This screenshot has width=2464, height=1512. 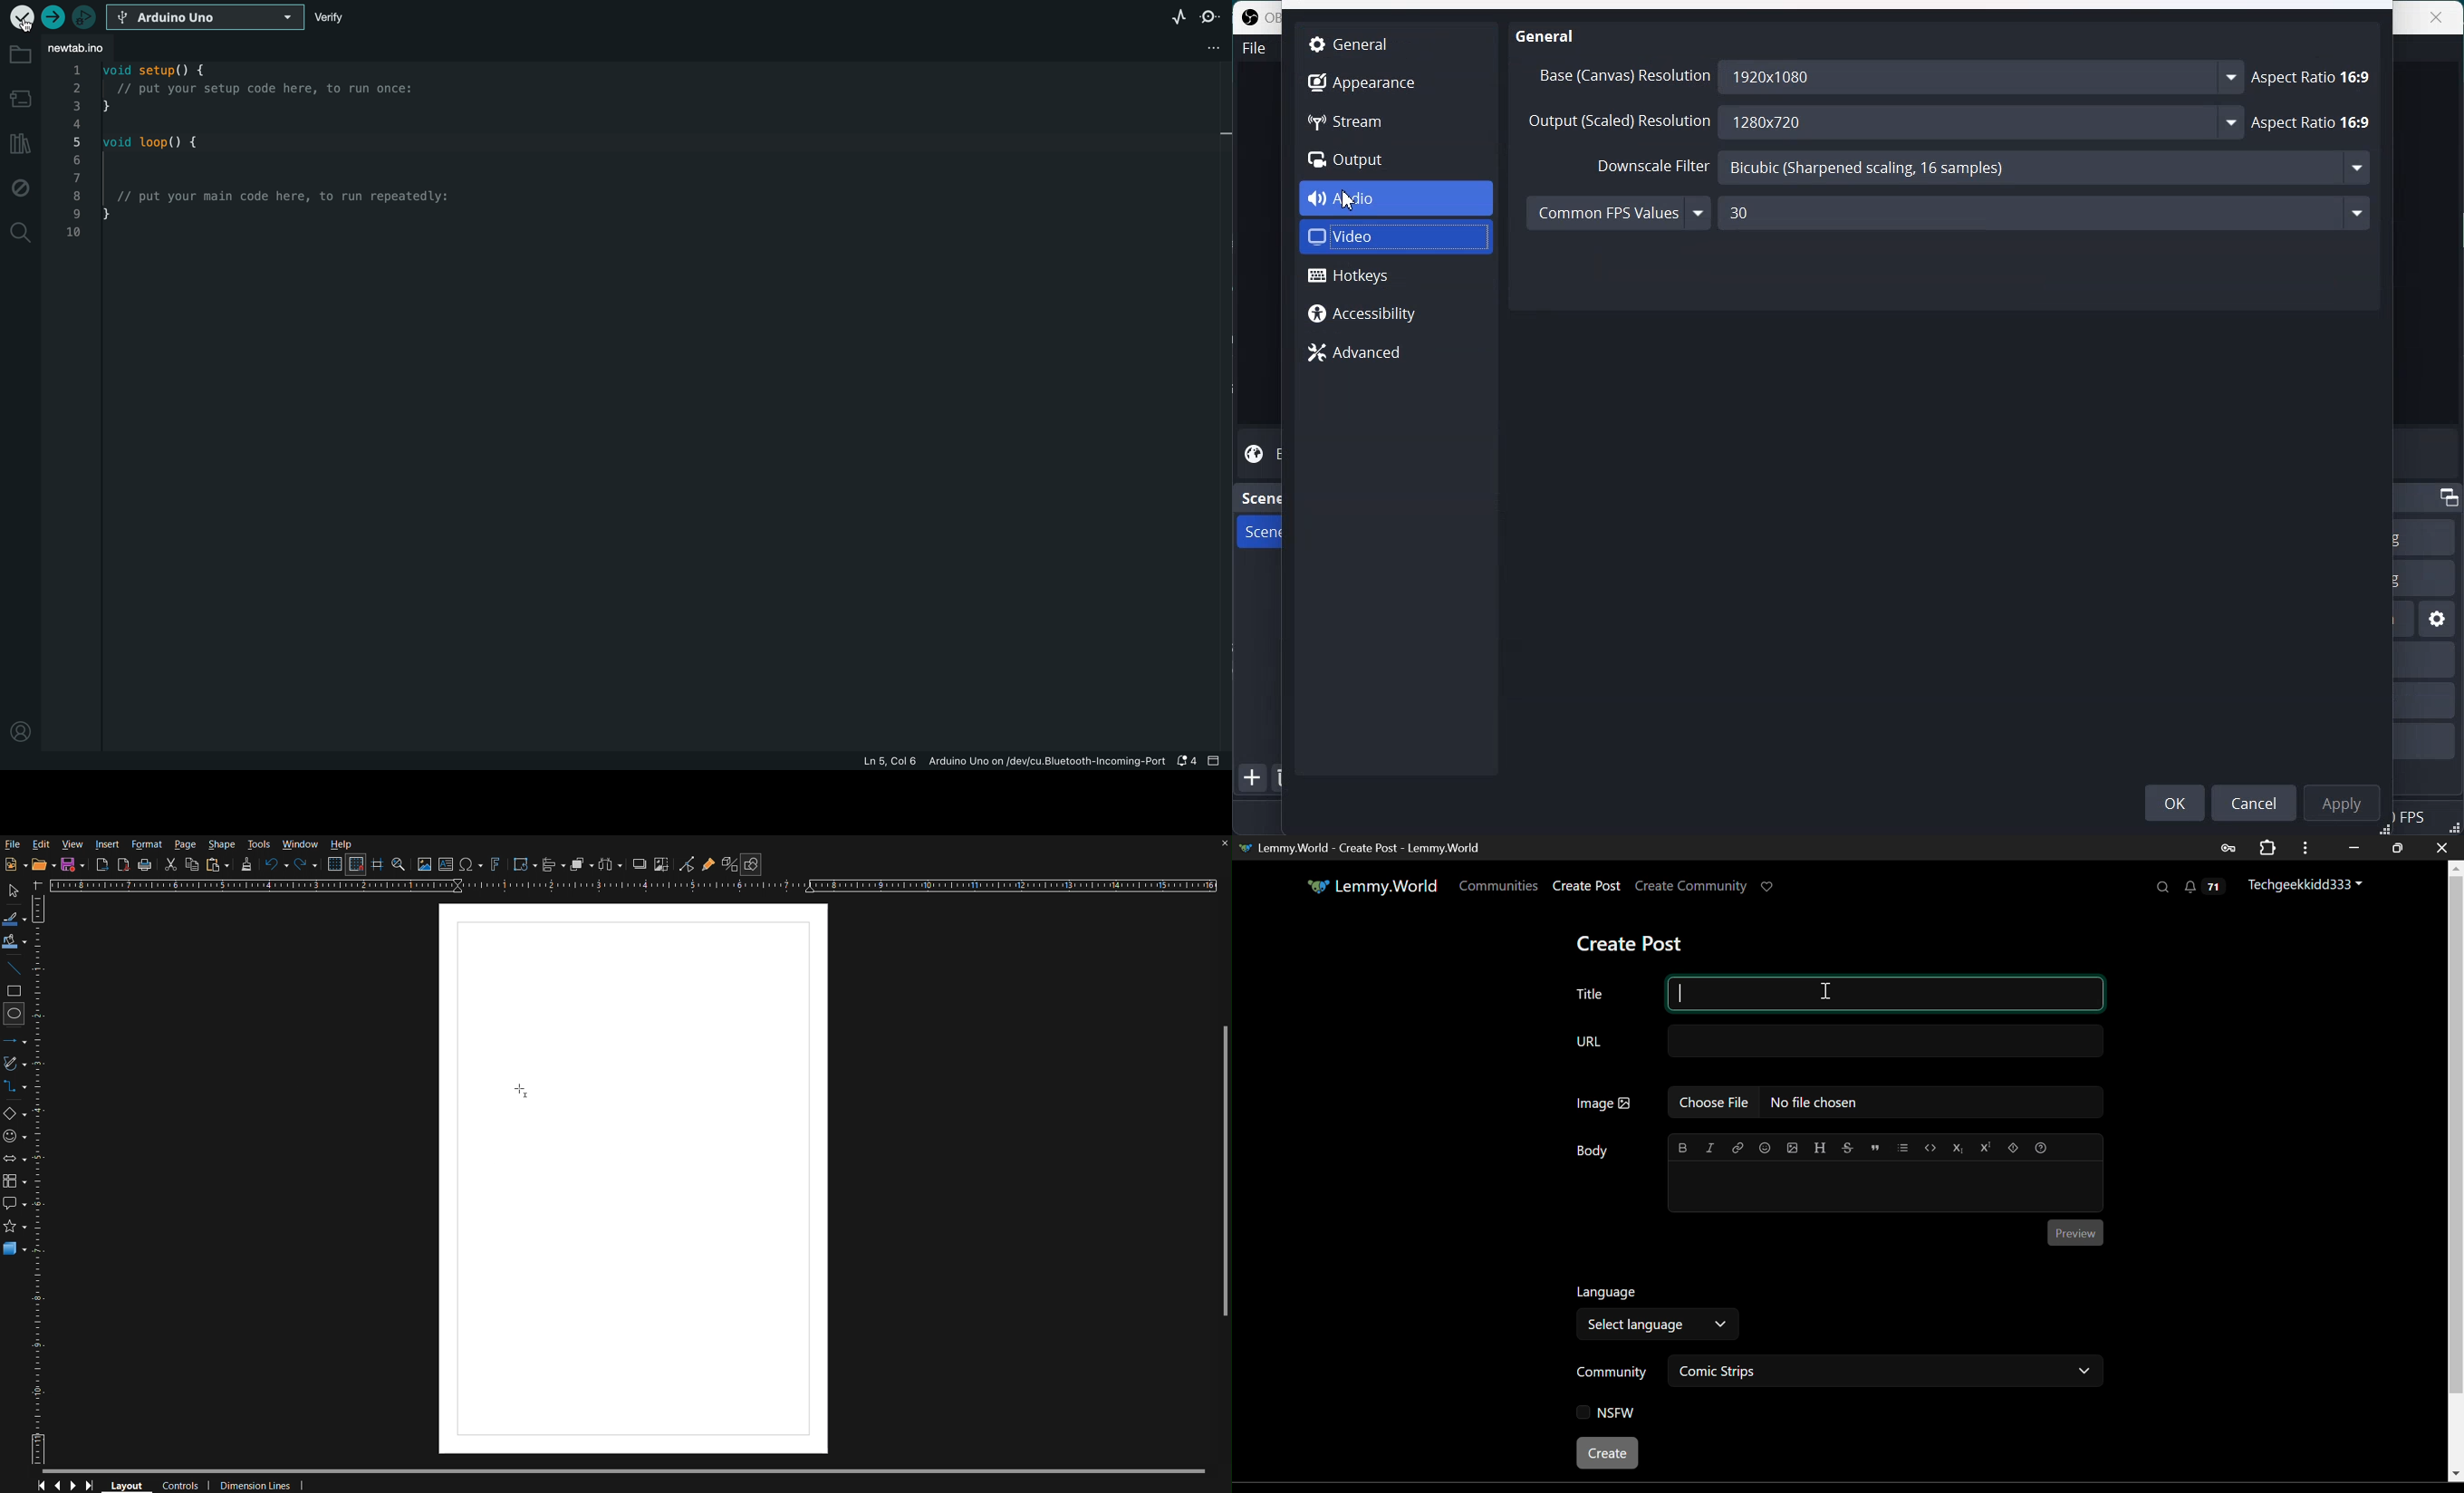 What do you see at coordinates (15, 1063) in the screenshot?
I see `Vectors` at bounding box center [15, 1063].